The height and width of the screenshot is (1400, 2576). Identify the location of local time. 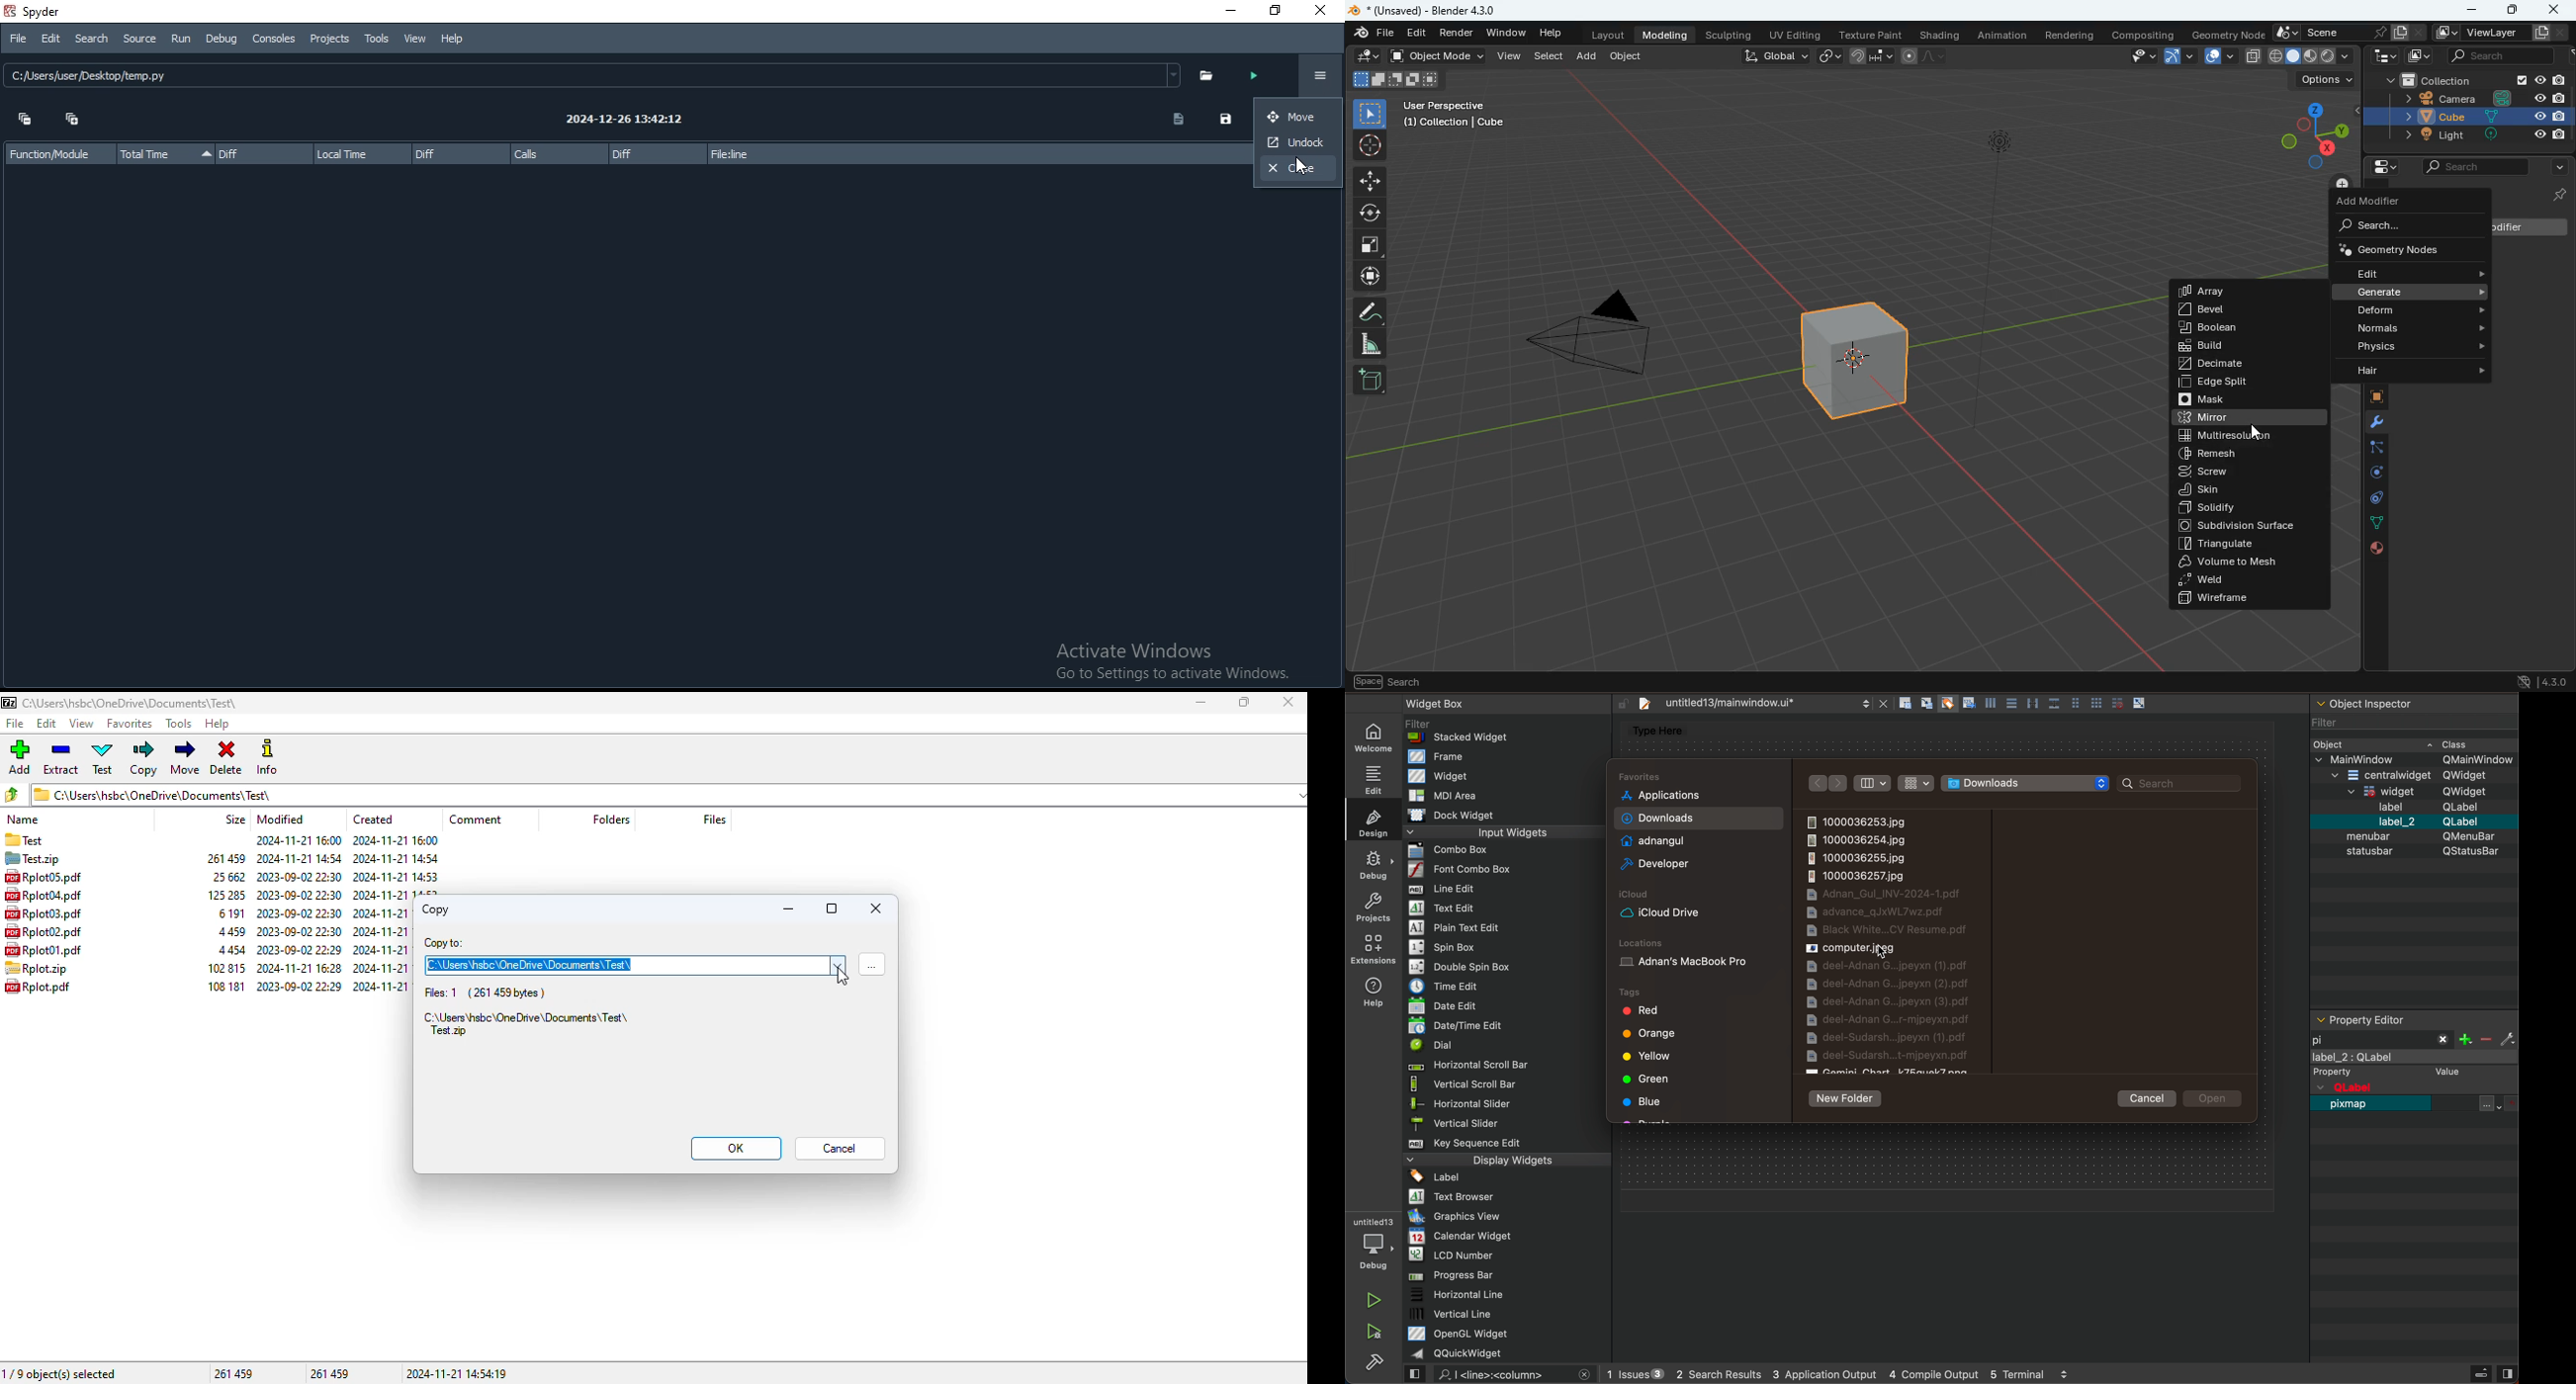
(361, 153).